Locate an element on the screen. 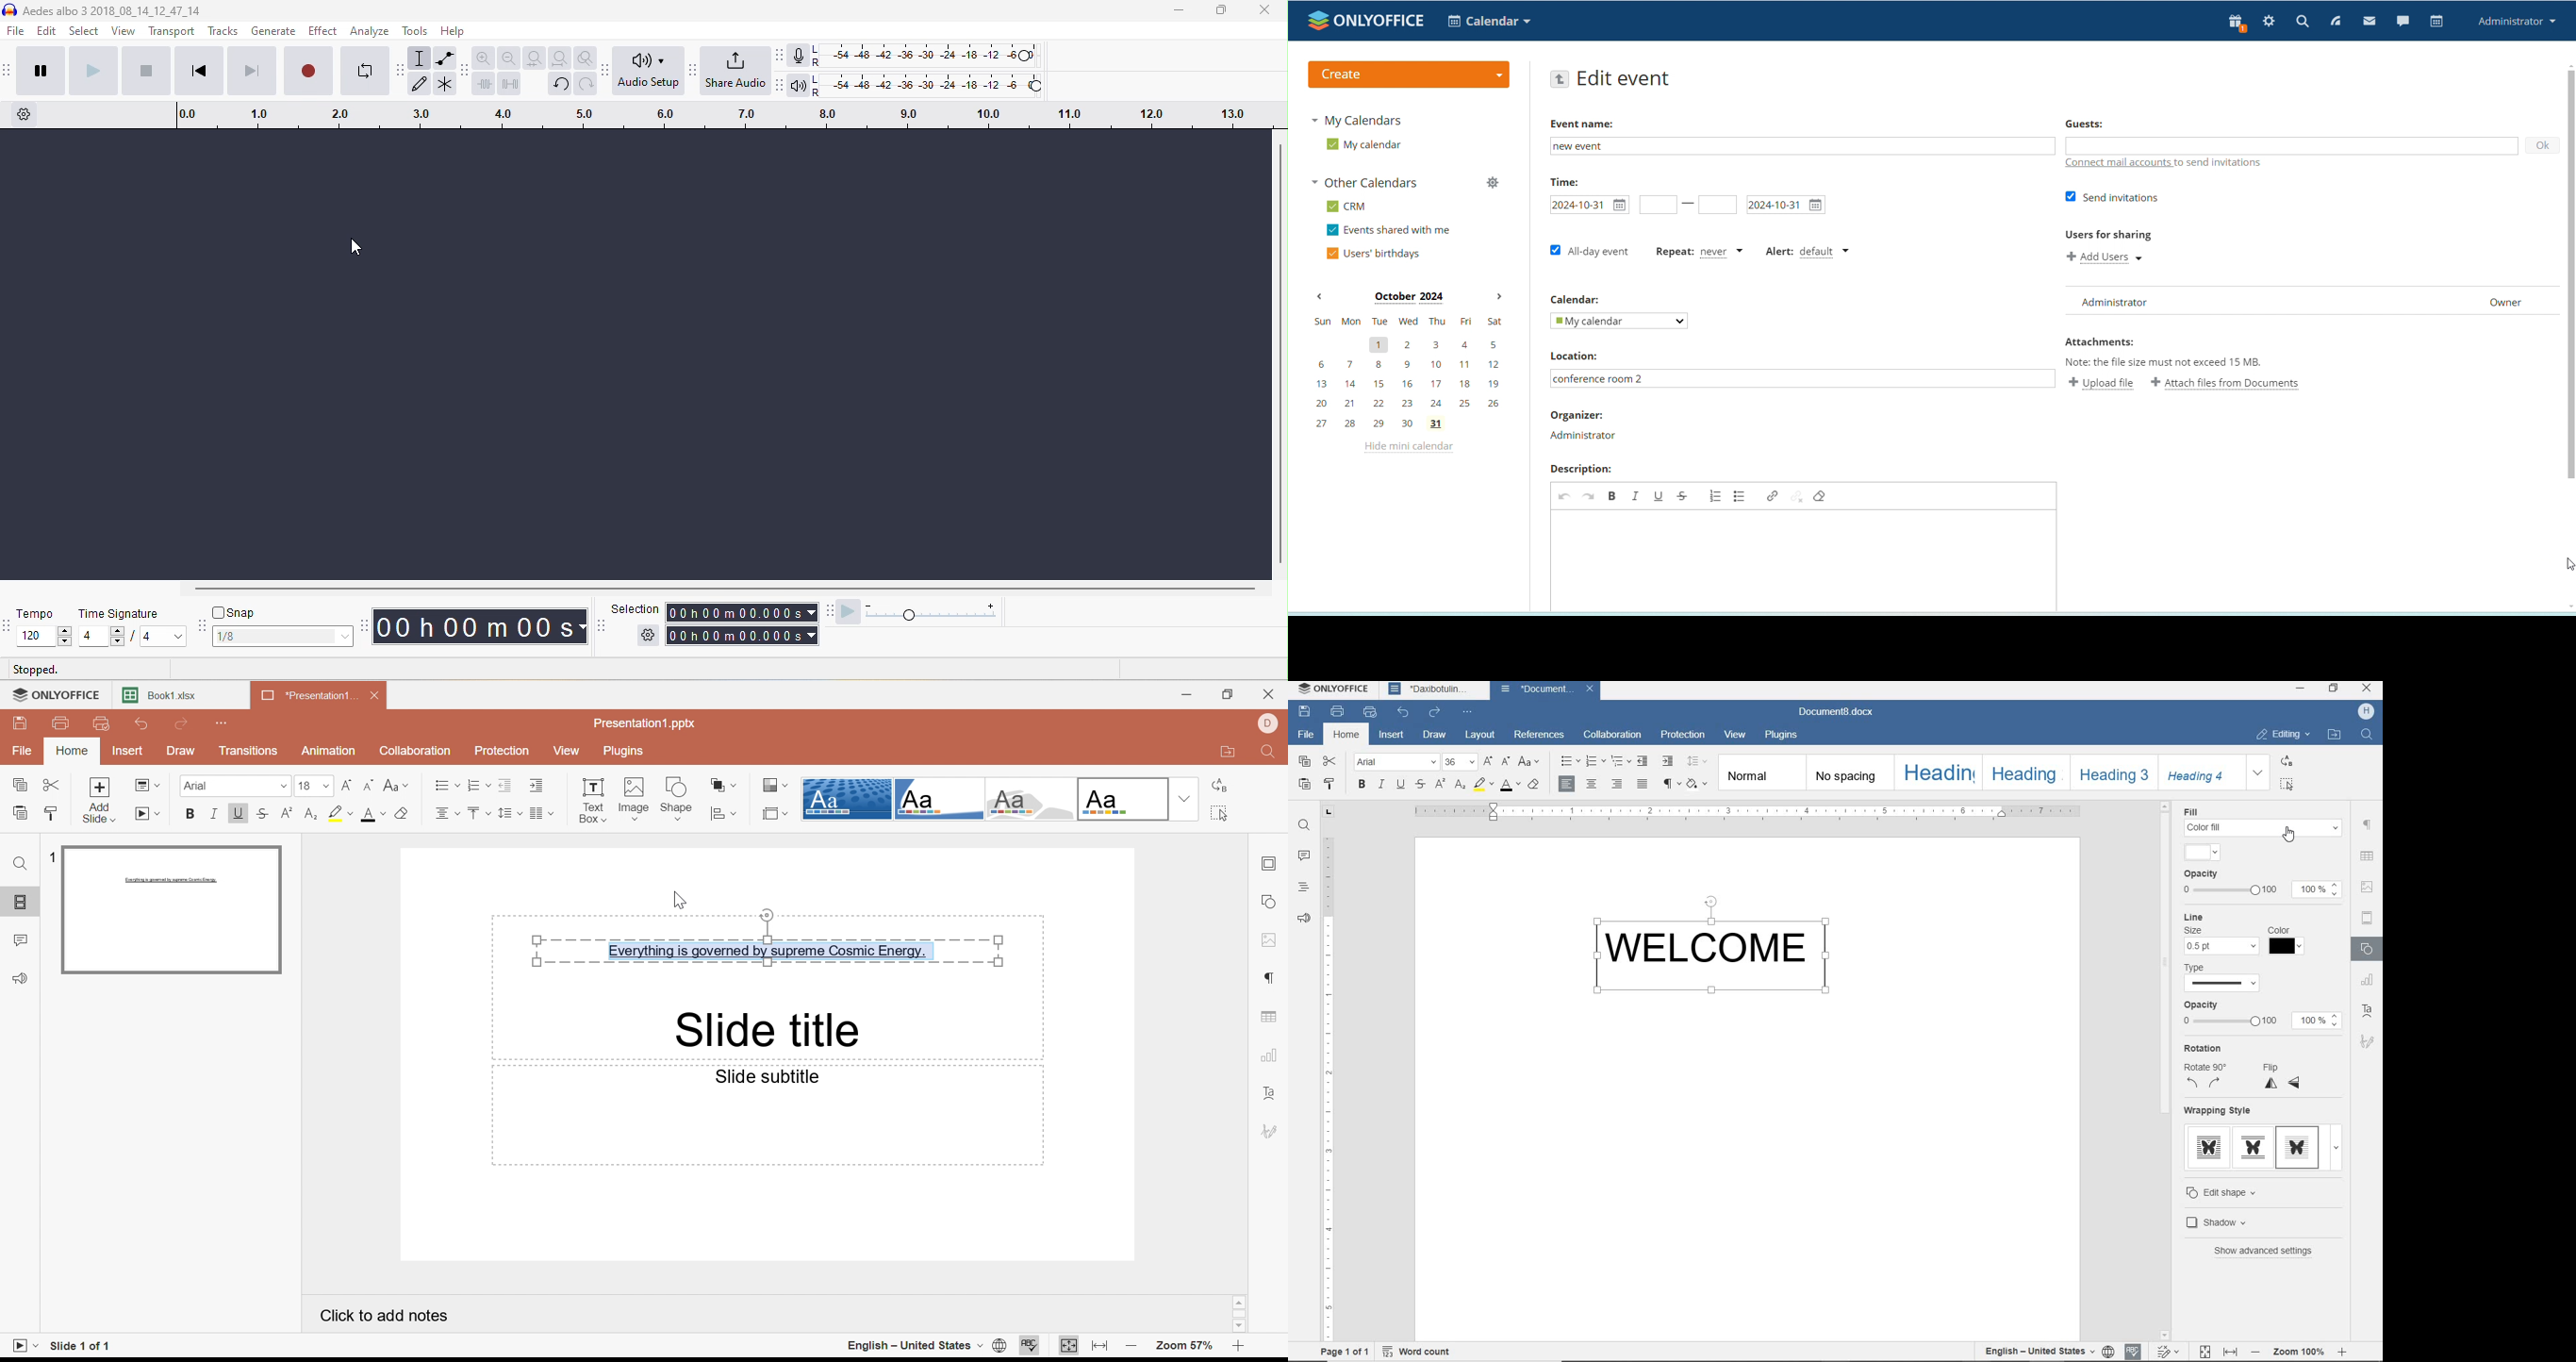  Slide subtitle is located at coordinates (759, 1076).